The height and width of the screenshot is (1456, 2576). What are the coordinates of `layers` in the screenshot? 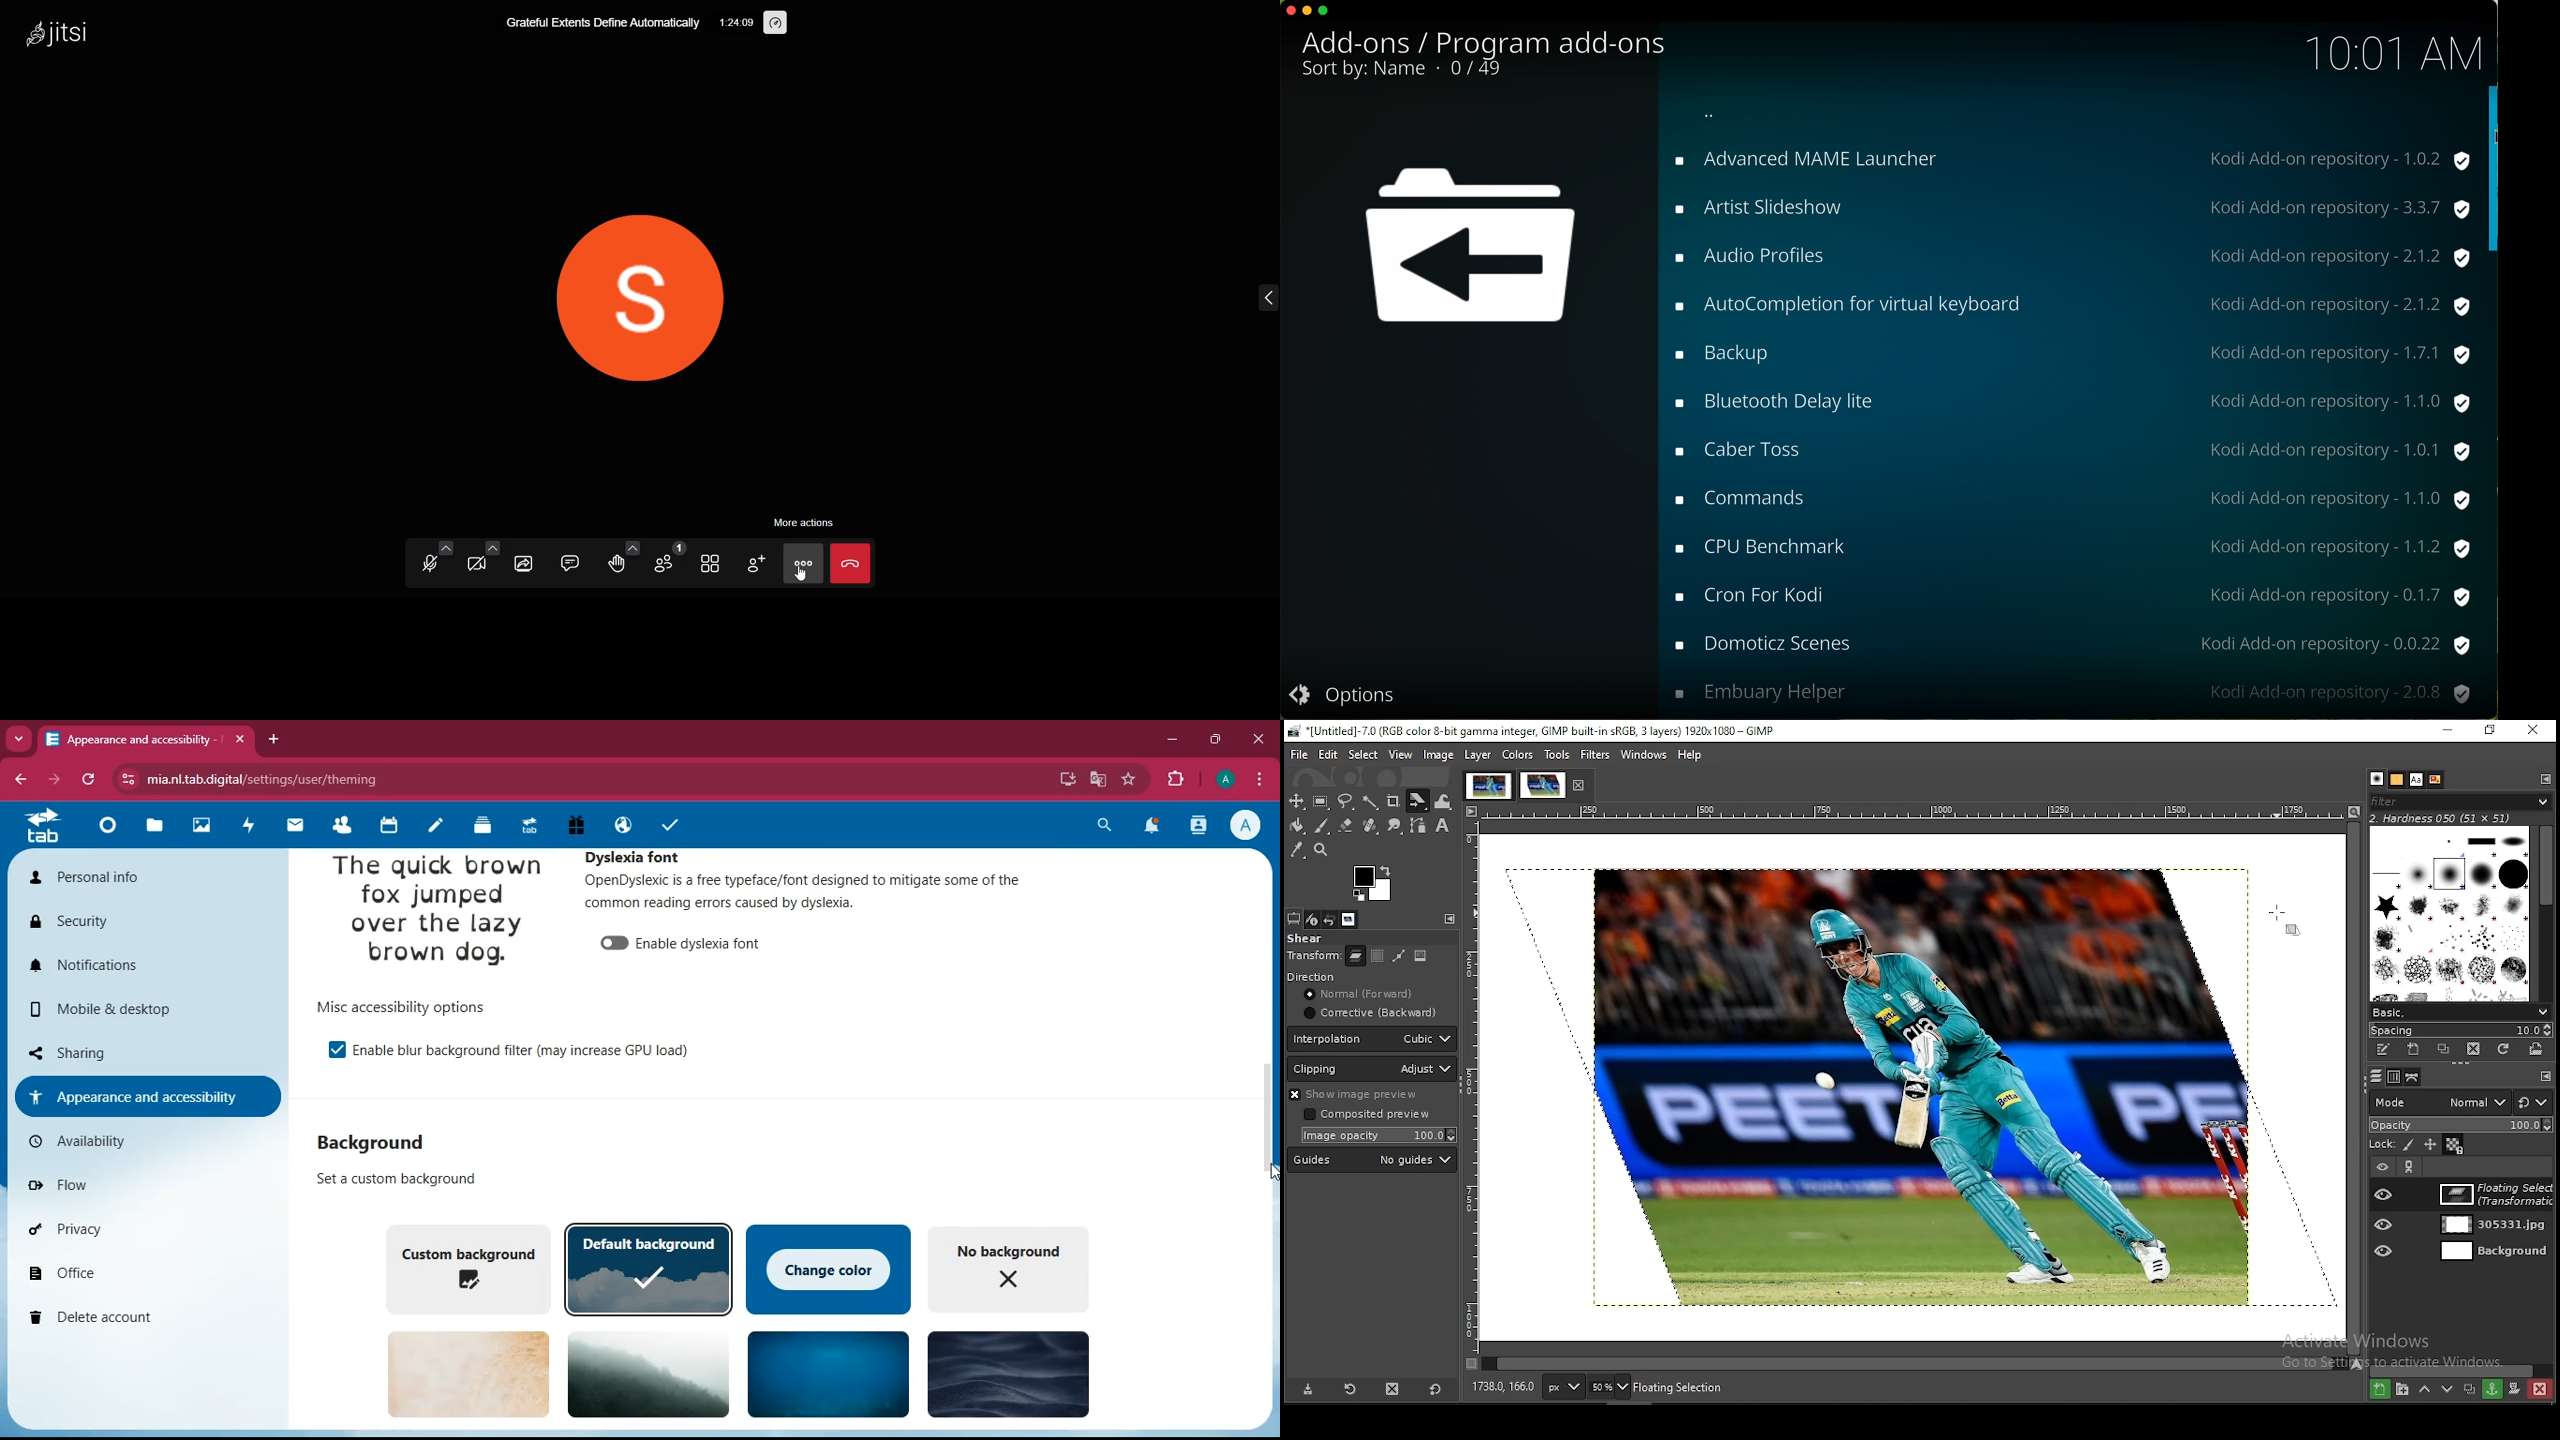 It's located at (479, 827).